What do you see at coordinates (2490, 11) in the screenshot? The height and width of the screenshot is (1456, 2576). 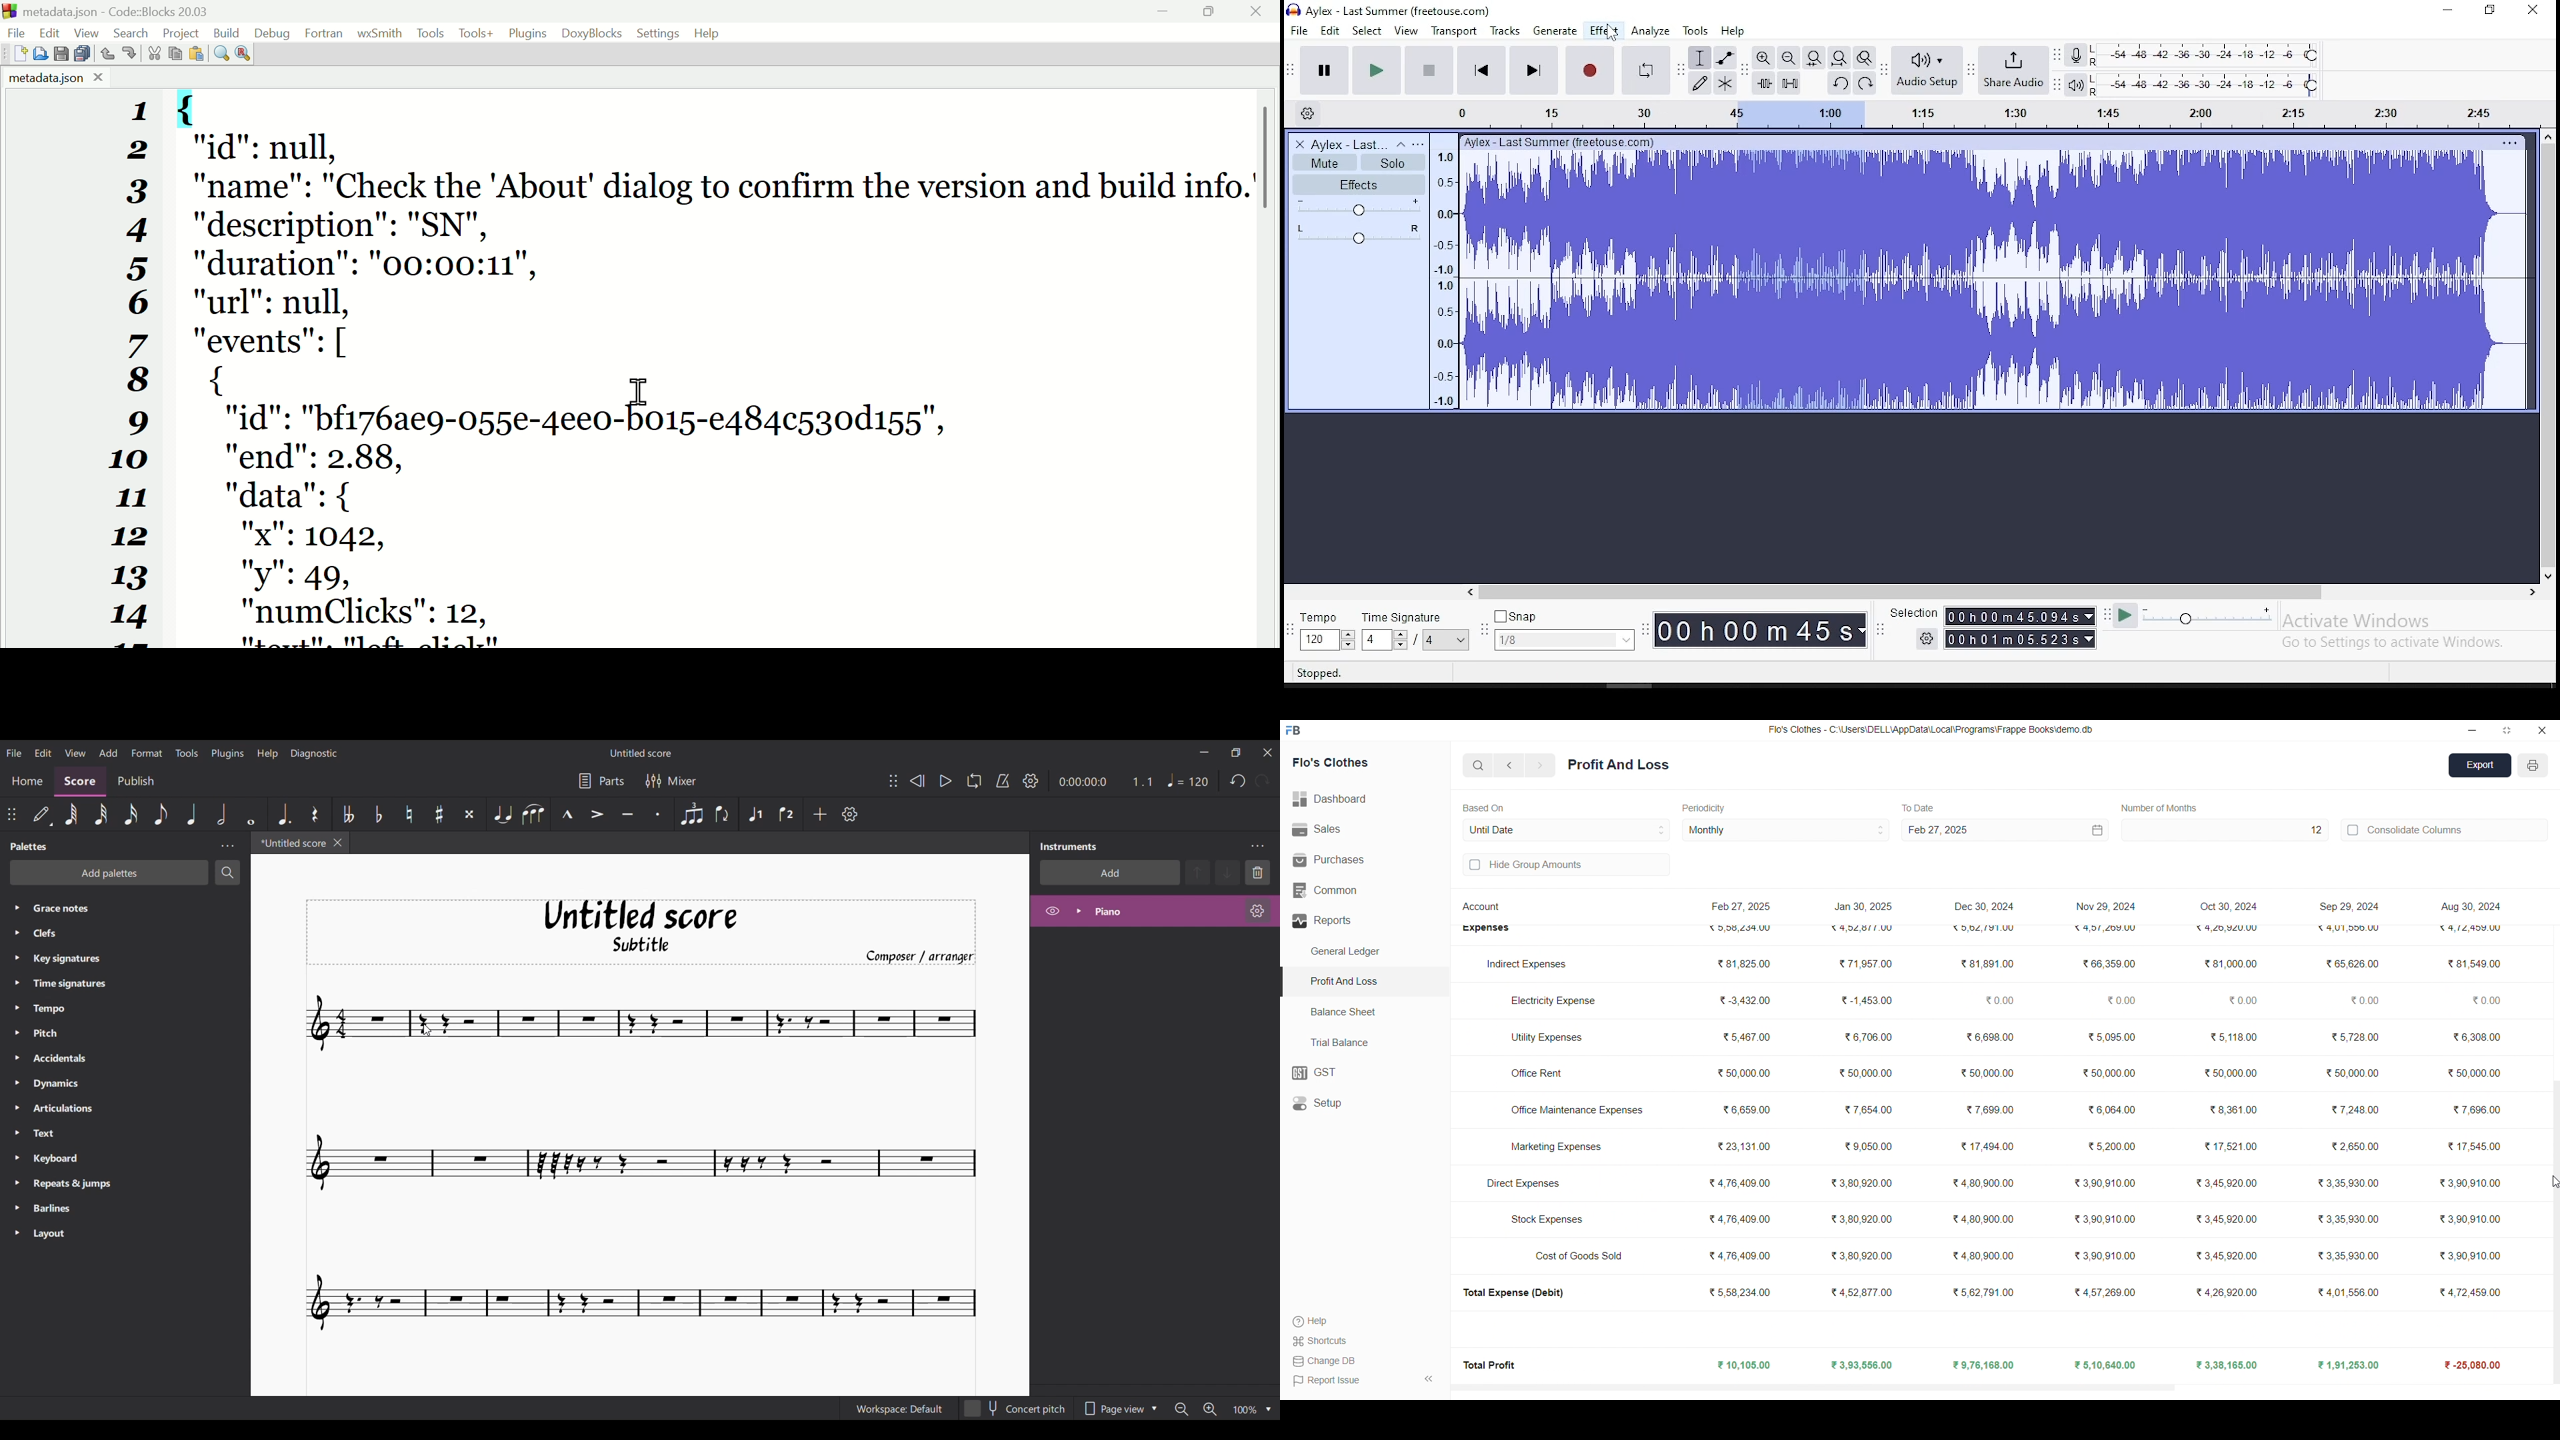 I see `restore` at bounding box center [2490, 11].